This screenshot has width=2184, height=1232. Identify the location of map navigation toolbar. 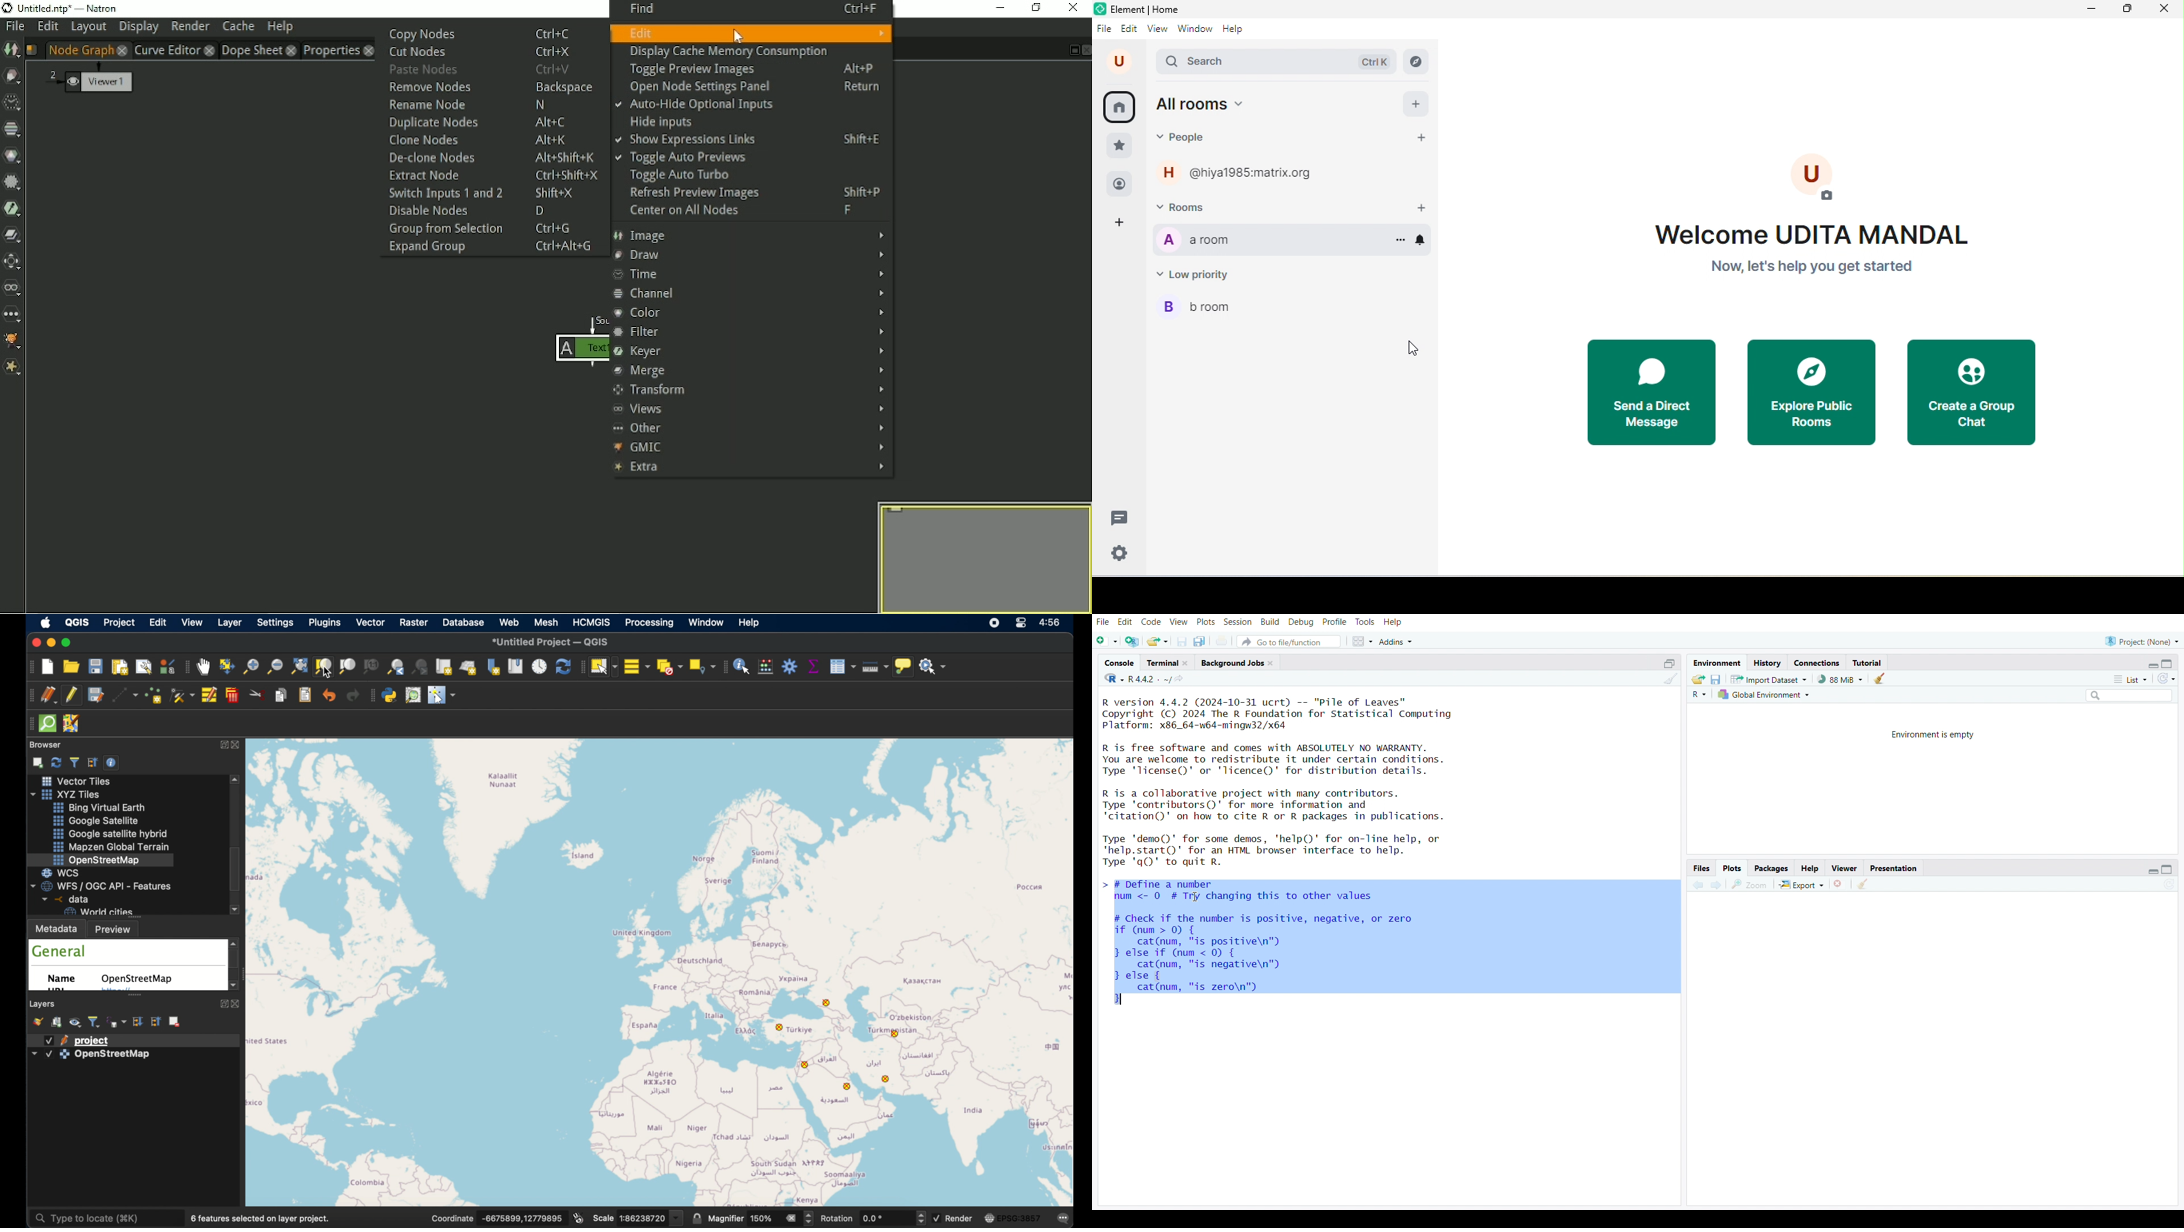
(186, 668).